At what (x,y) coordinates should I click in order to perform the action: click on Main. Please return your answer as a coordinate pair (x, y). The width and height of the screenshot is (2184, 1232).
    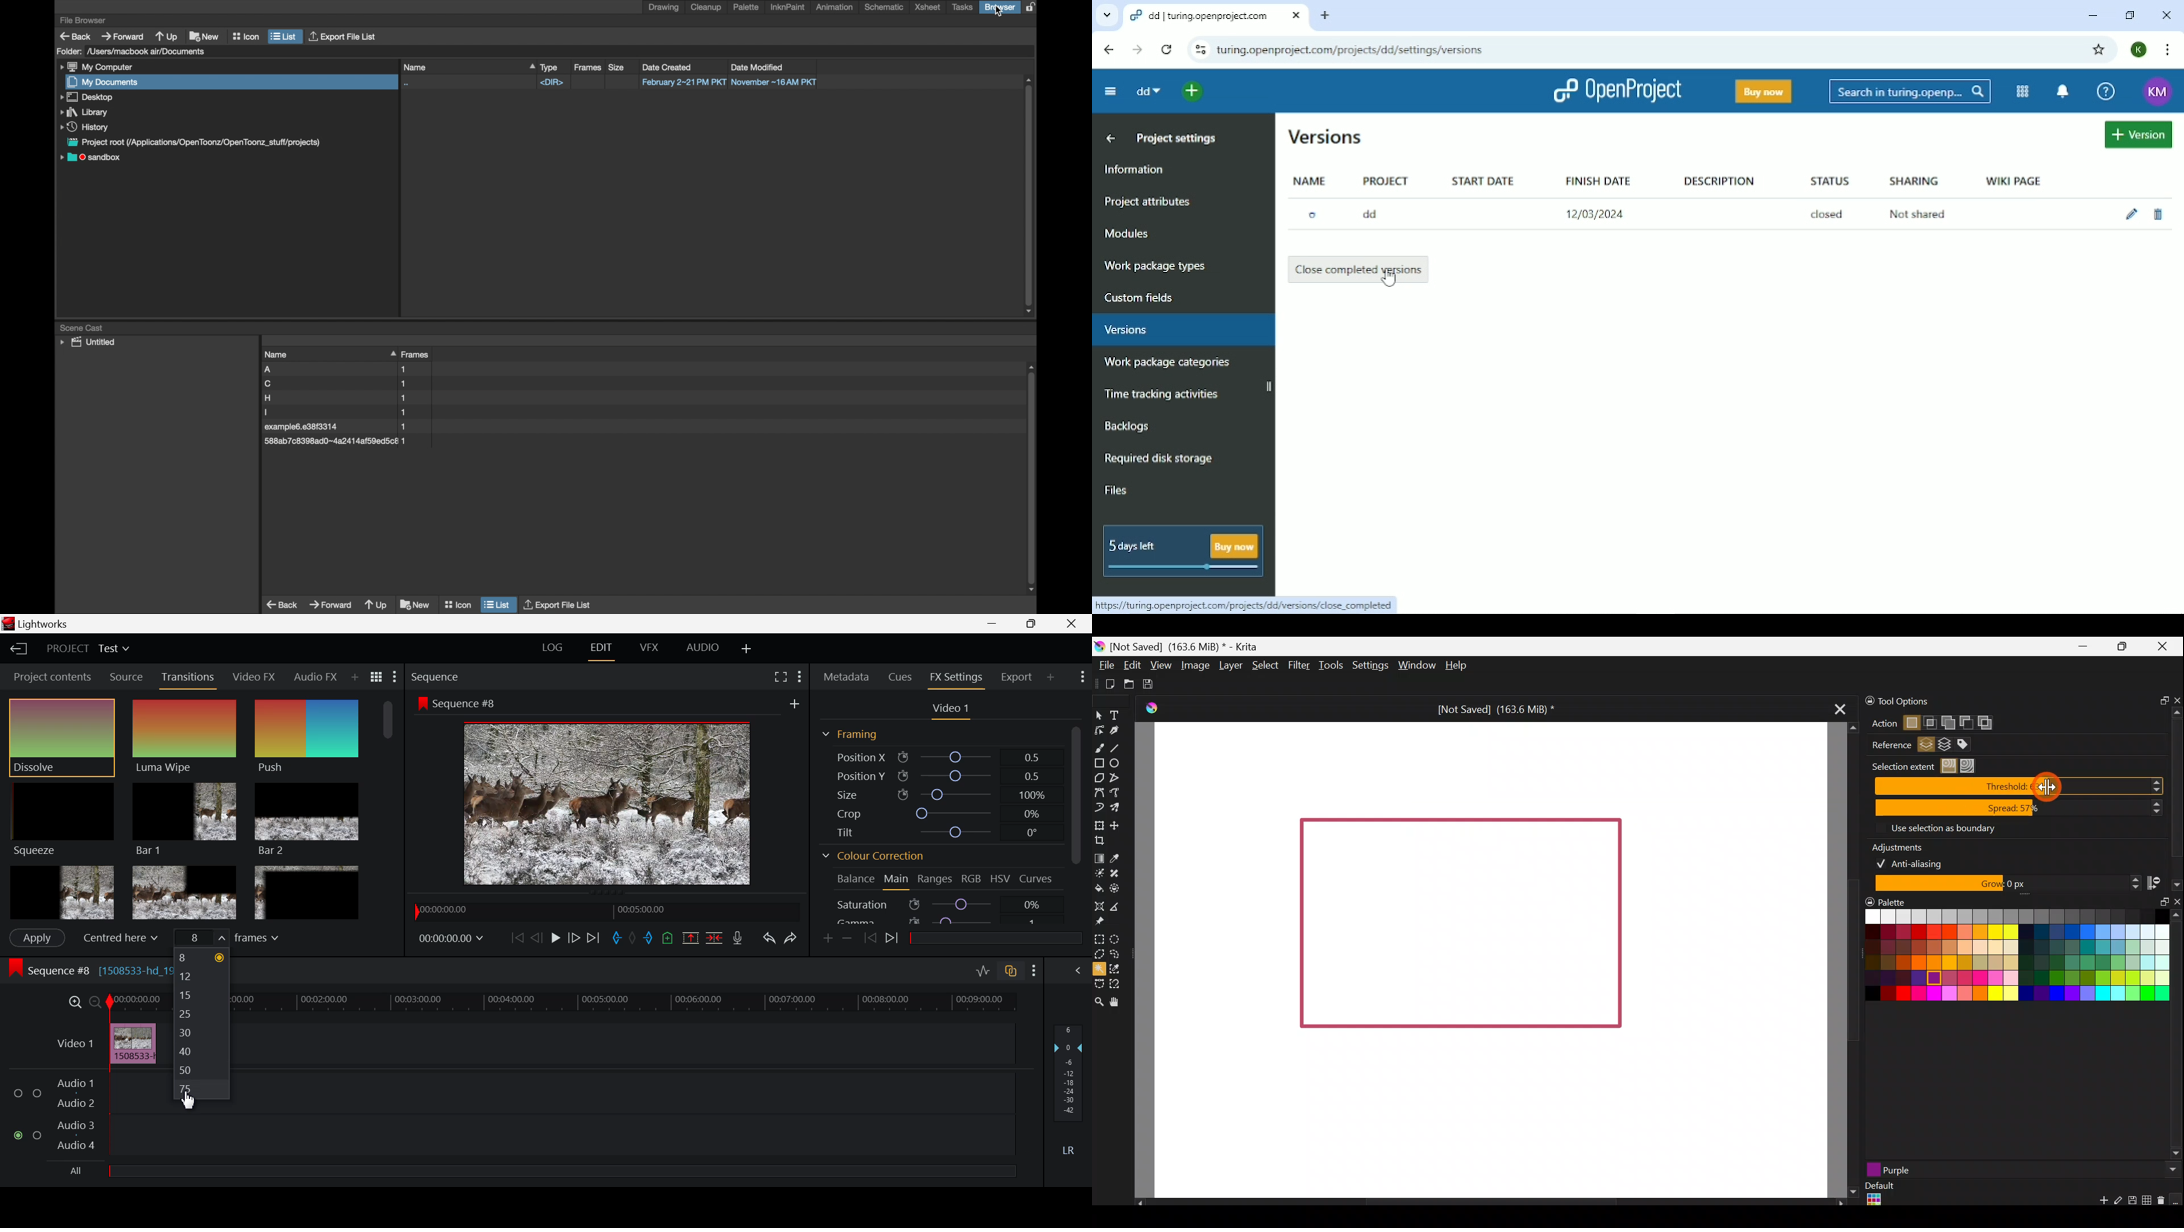
    Looking at the image, I should click on (896, 881).